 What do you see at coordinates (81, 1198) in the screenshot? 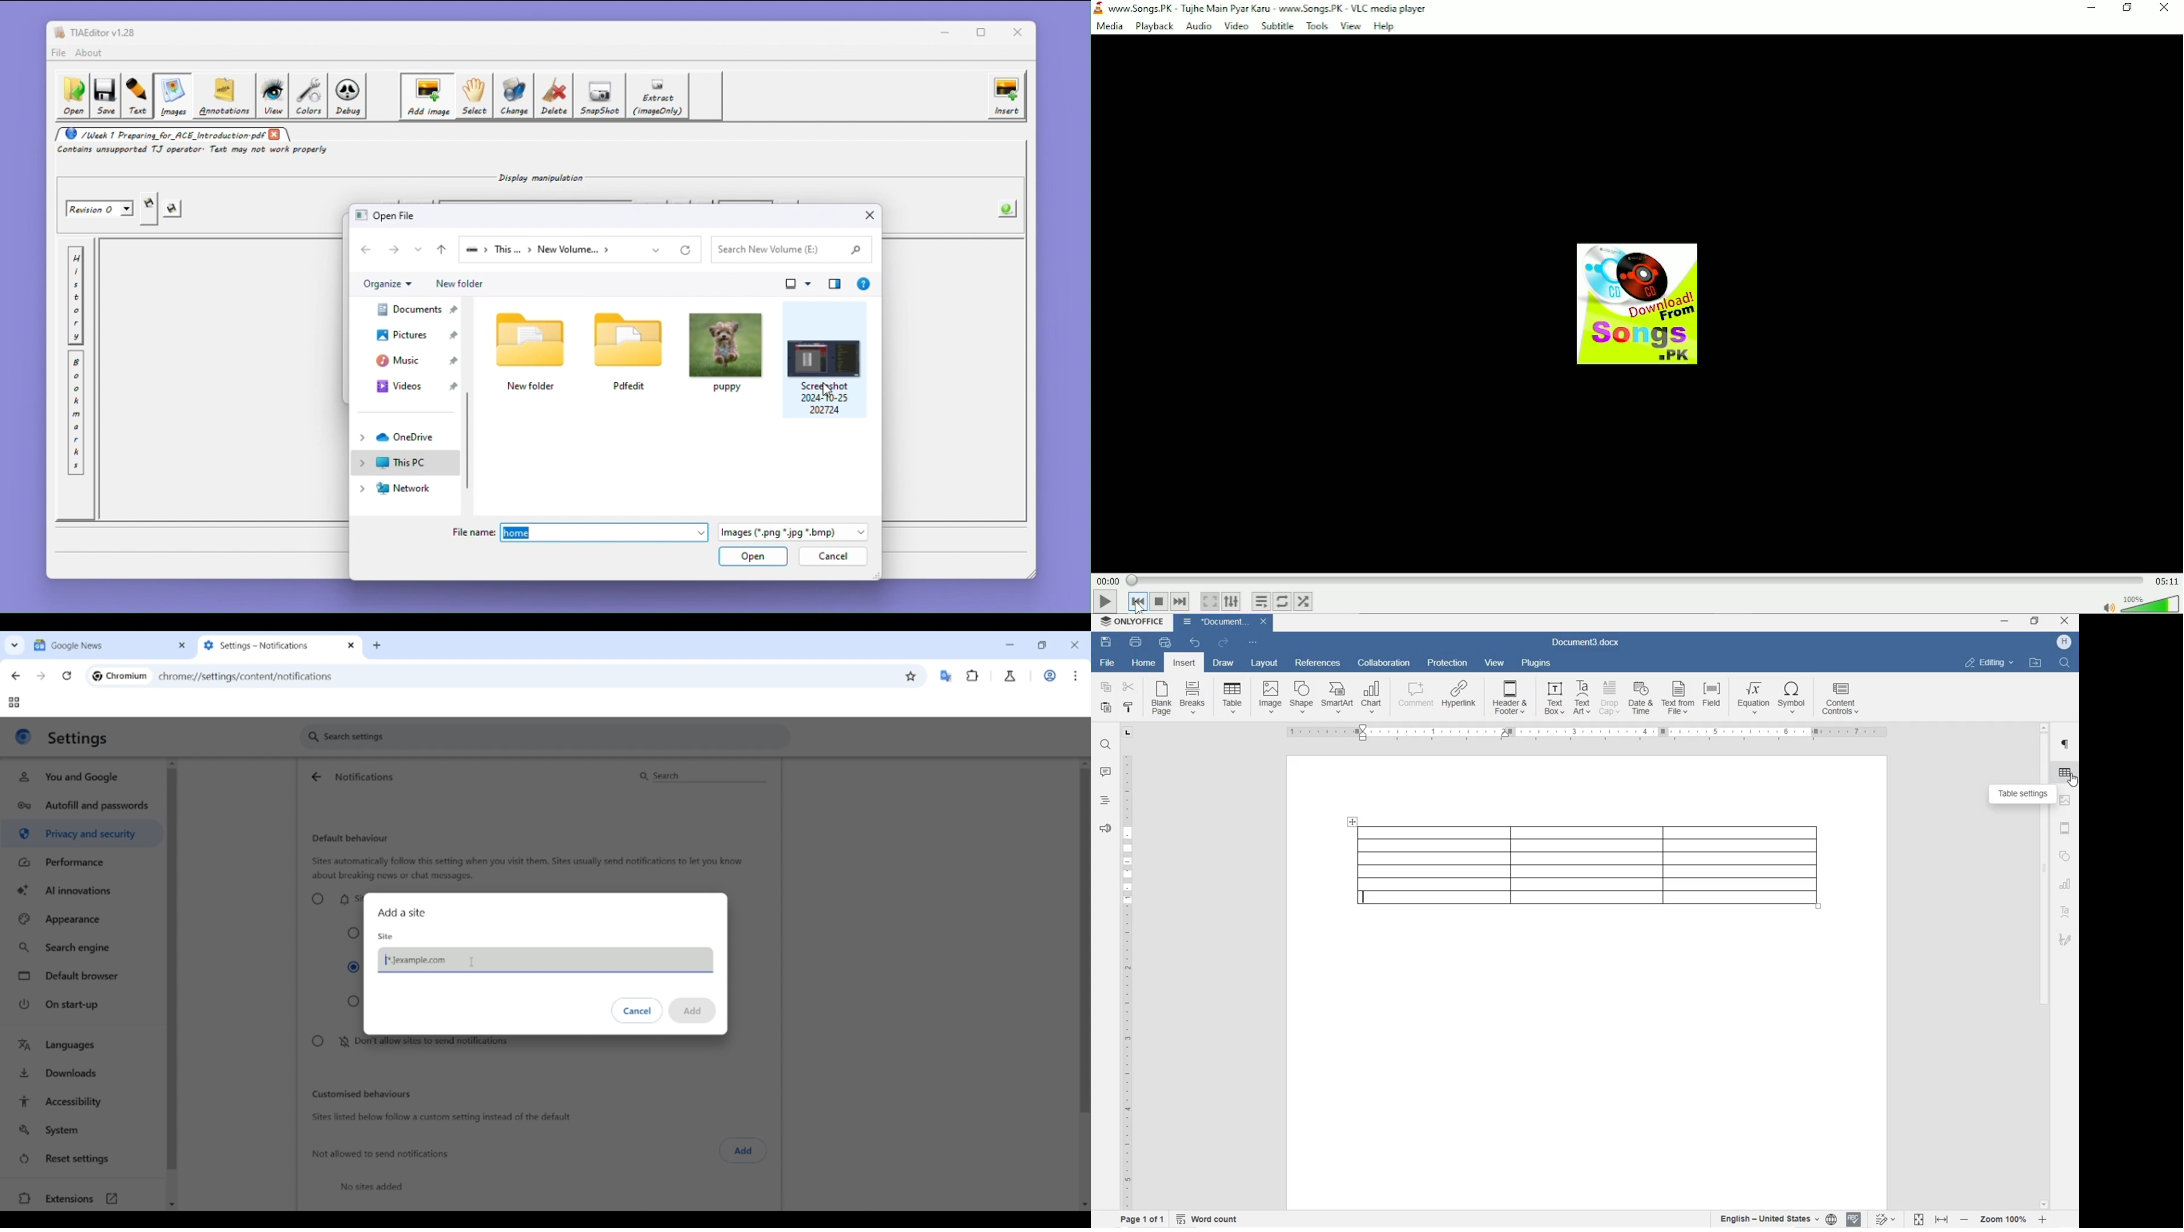
I see `Extensions` at bounding box center [81, 1198].